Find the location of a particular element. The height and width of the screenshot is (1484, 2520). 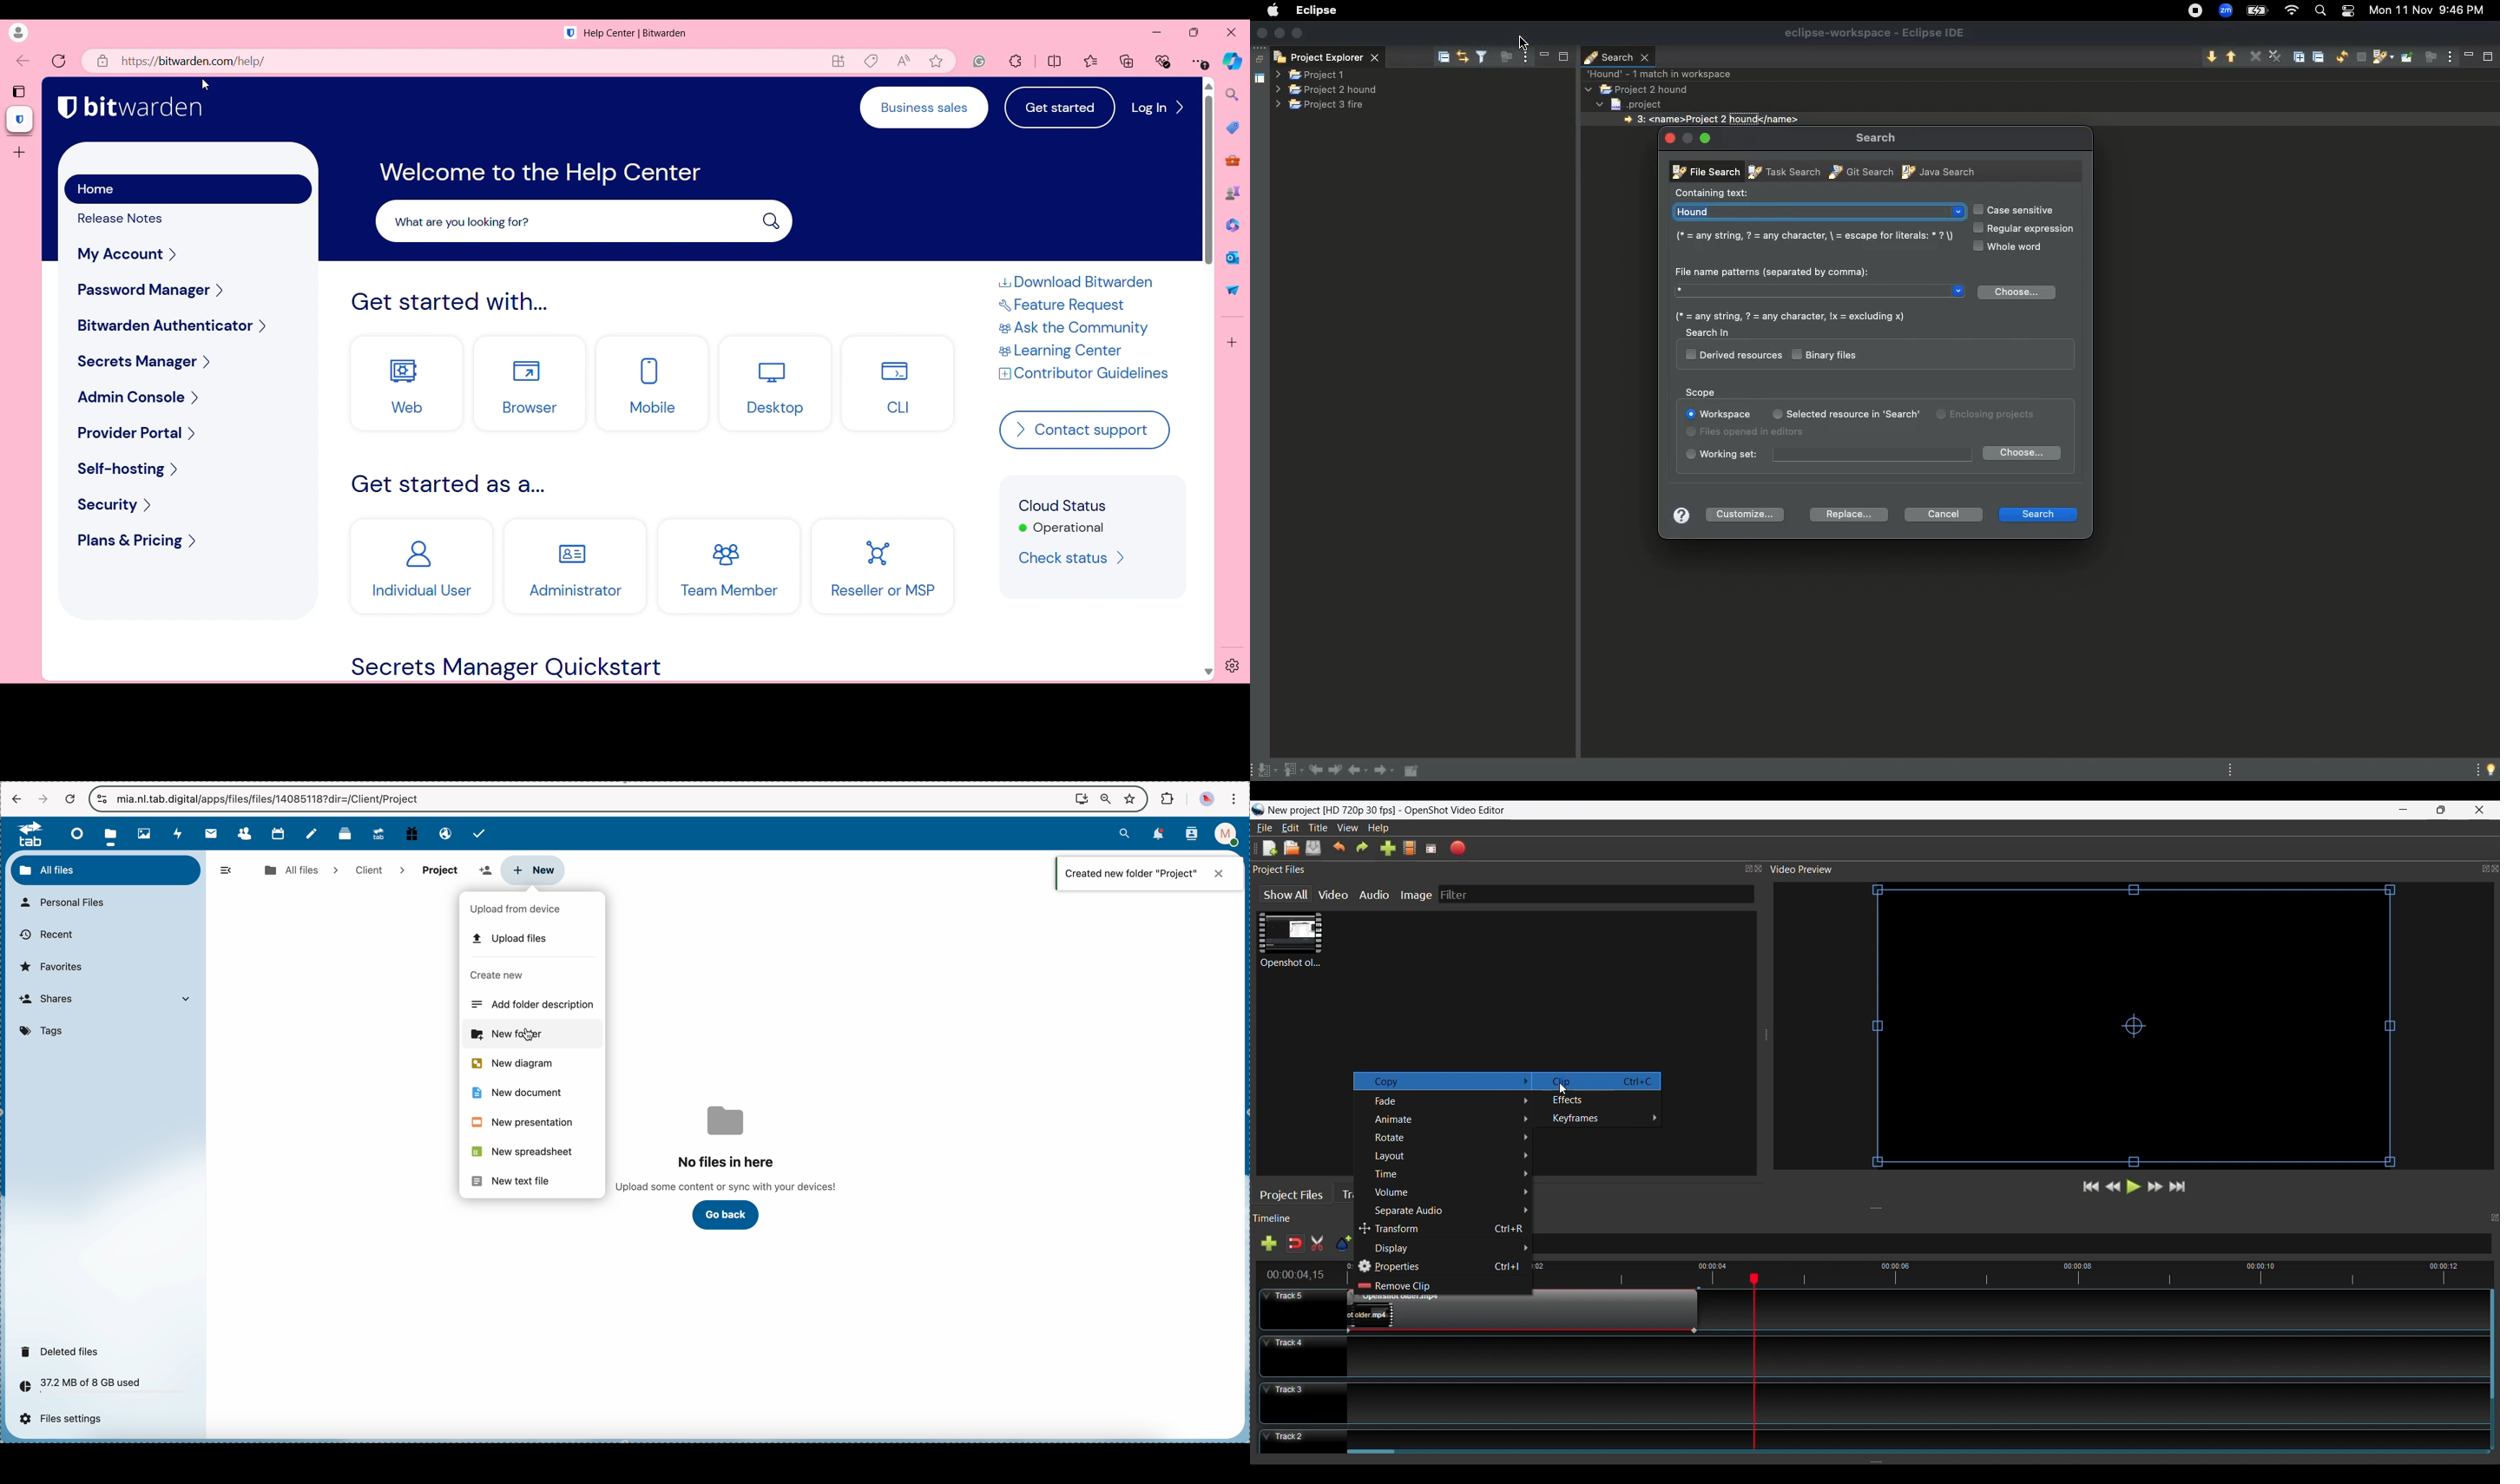

new spreadsheet is located at coordinates (522, 1151).